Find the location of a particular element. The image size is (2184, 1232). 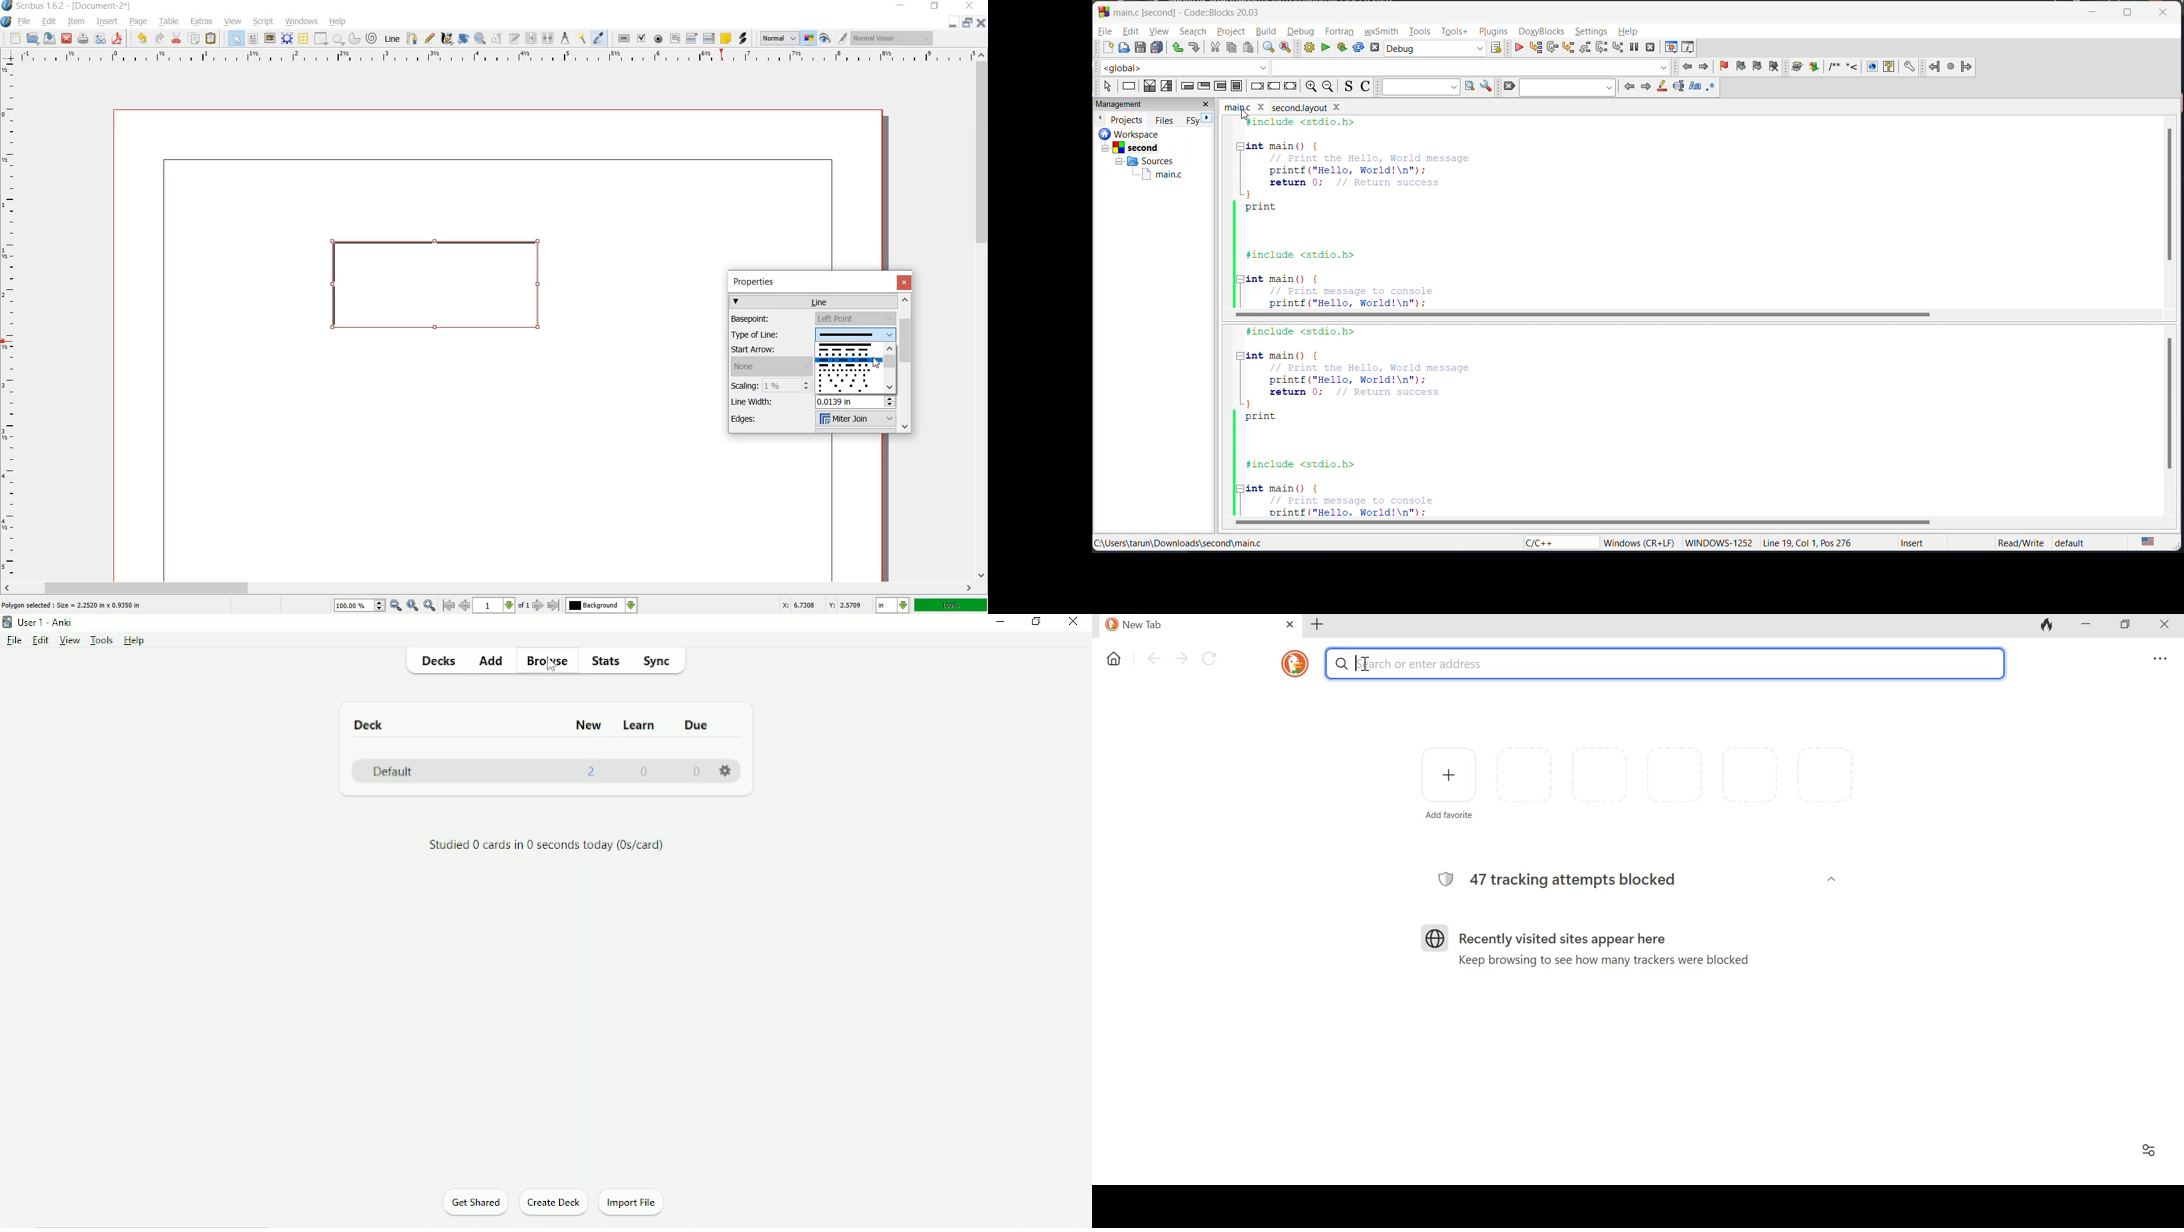

cut is located at coordinates (1214, 48).